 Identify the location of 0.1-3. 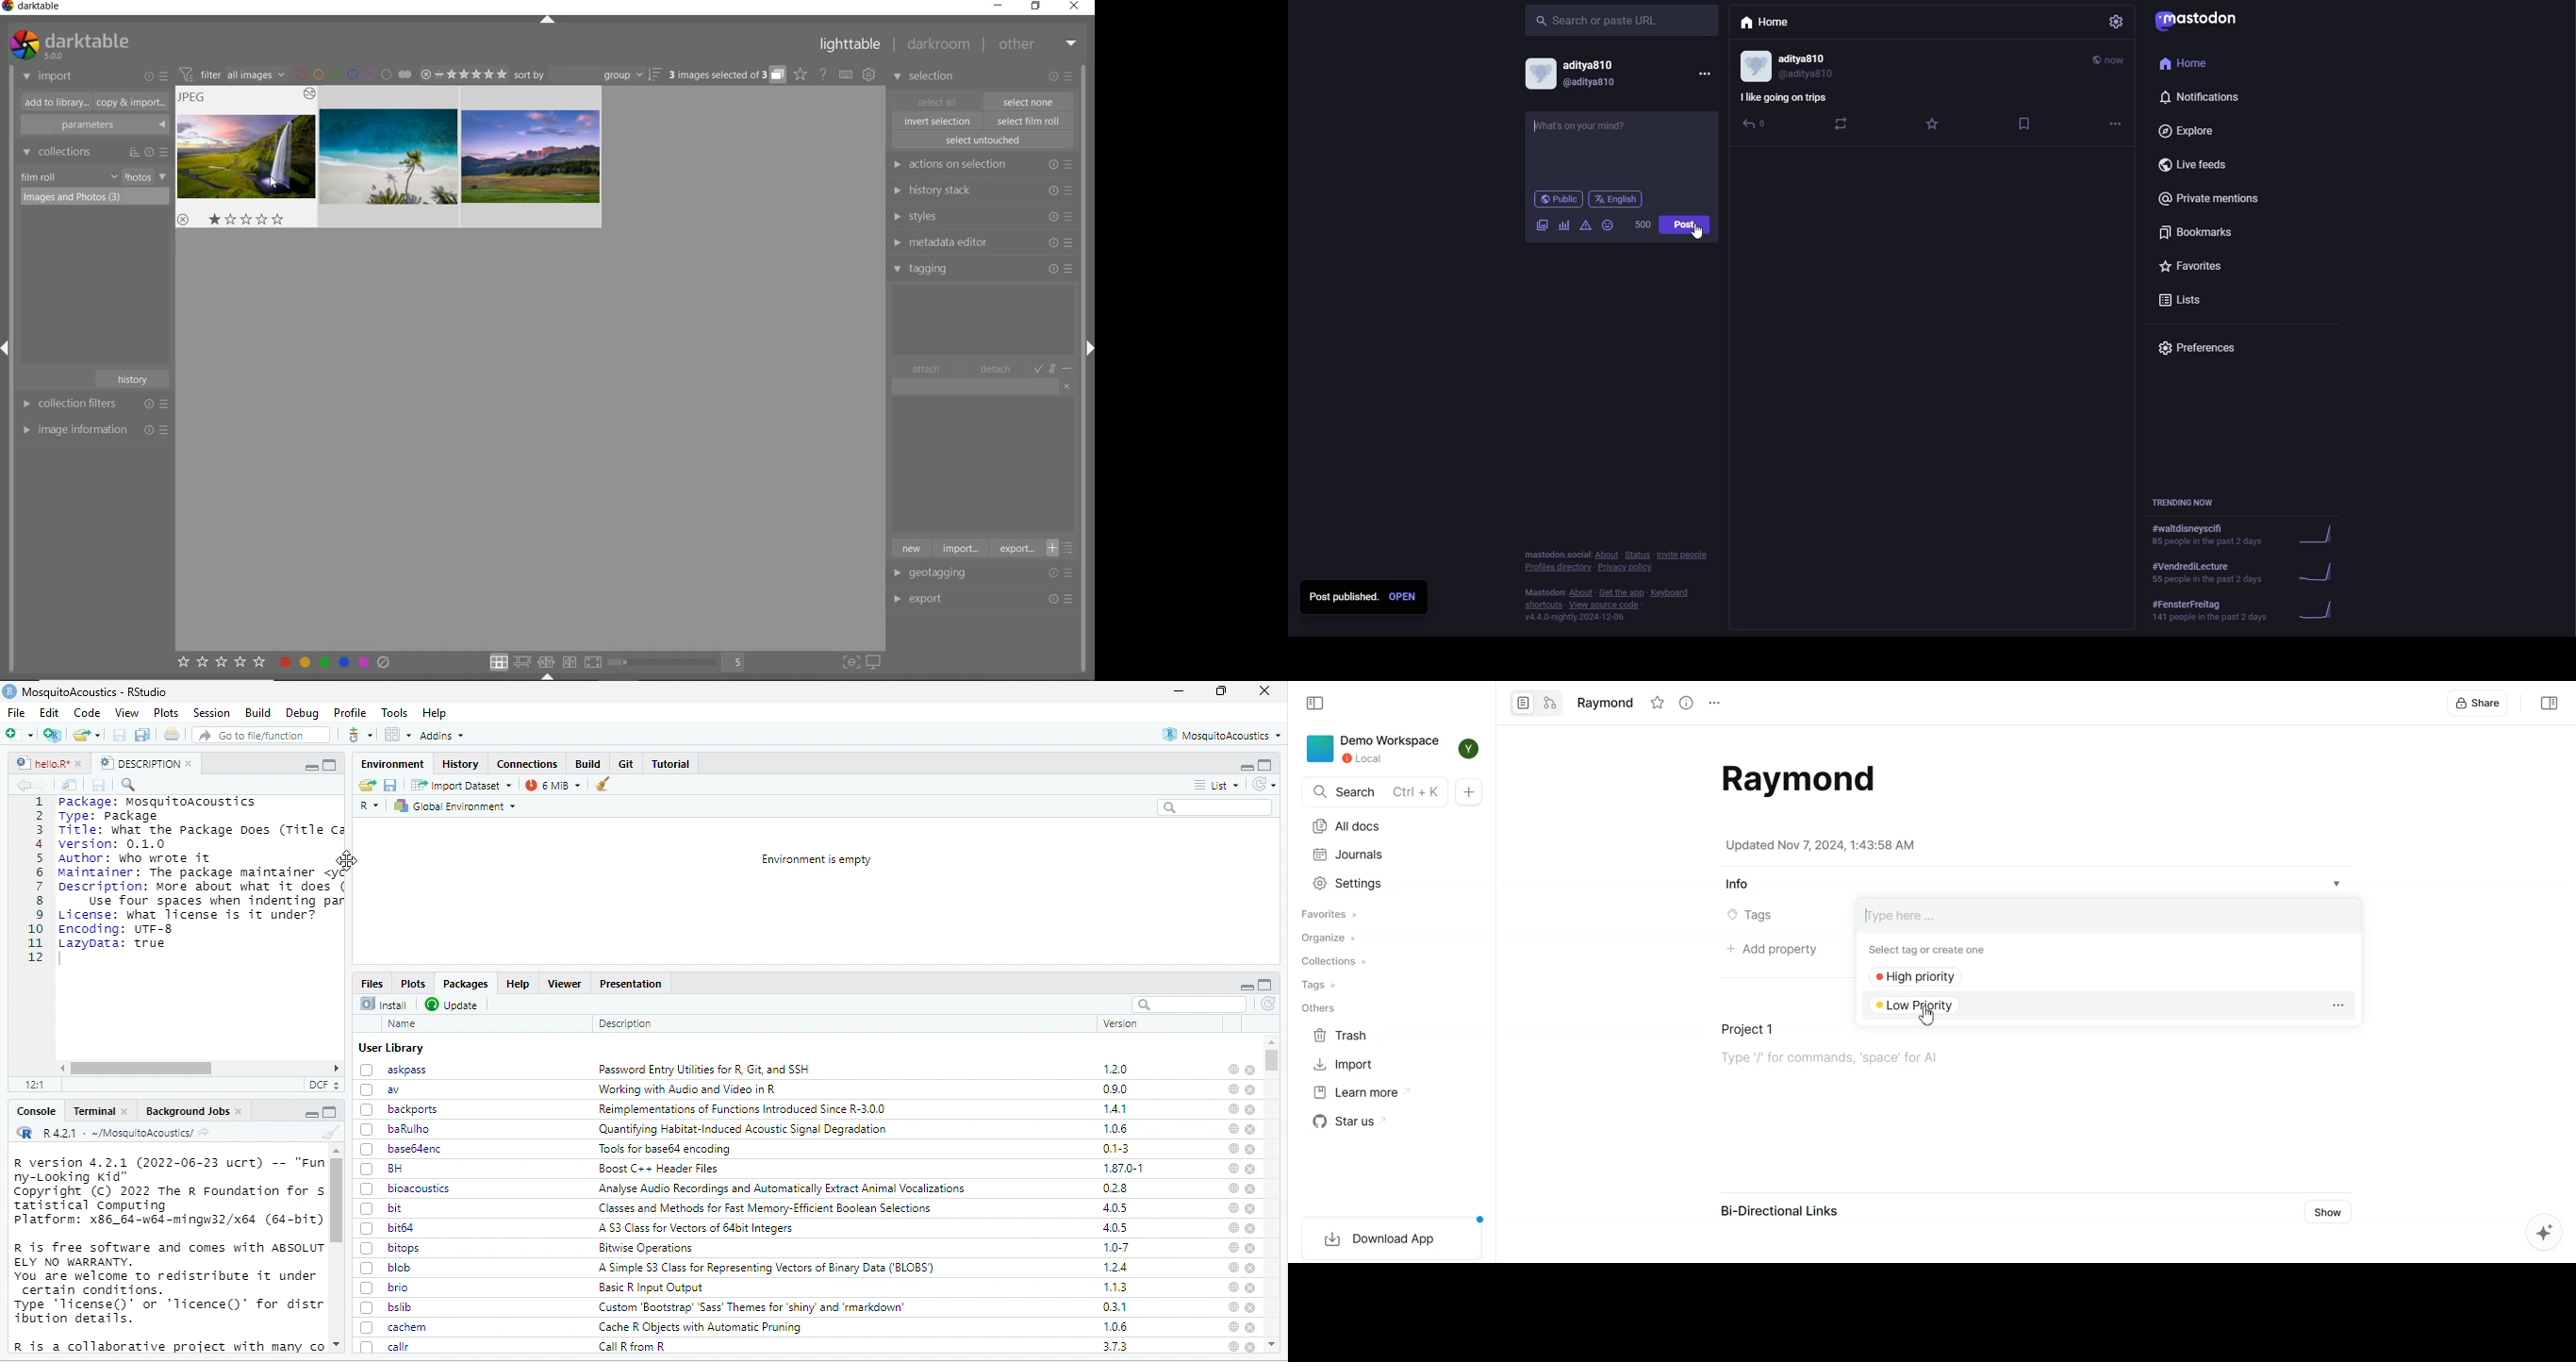
(1115, 1148).